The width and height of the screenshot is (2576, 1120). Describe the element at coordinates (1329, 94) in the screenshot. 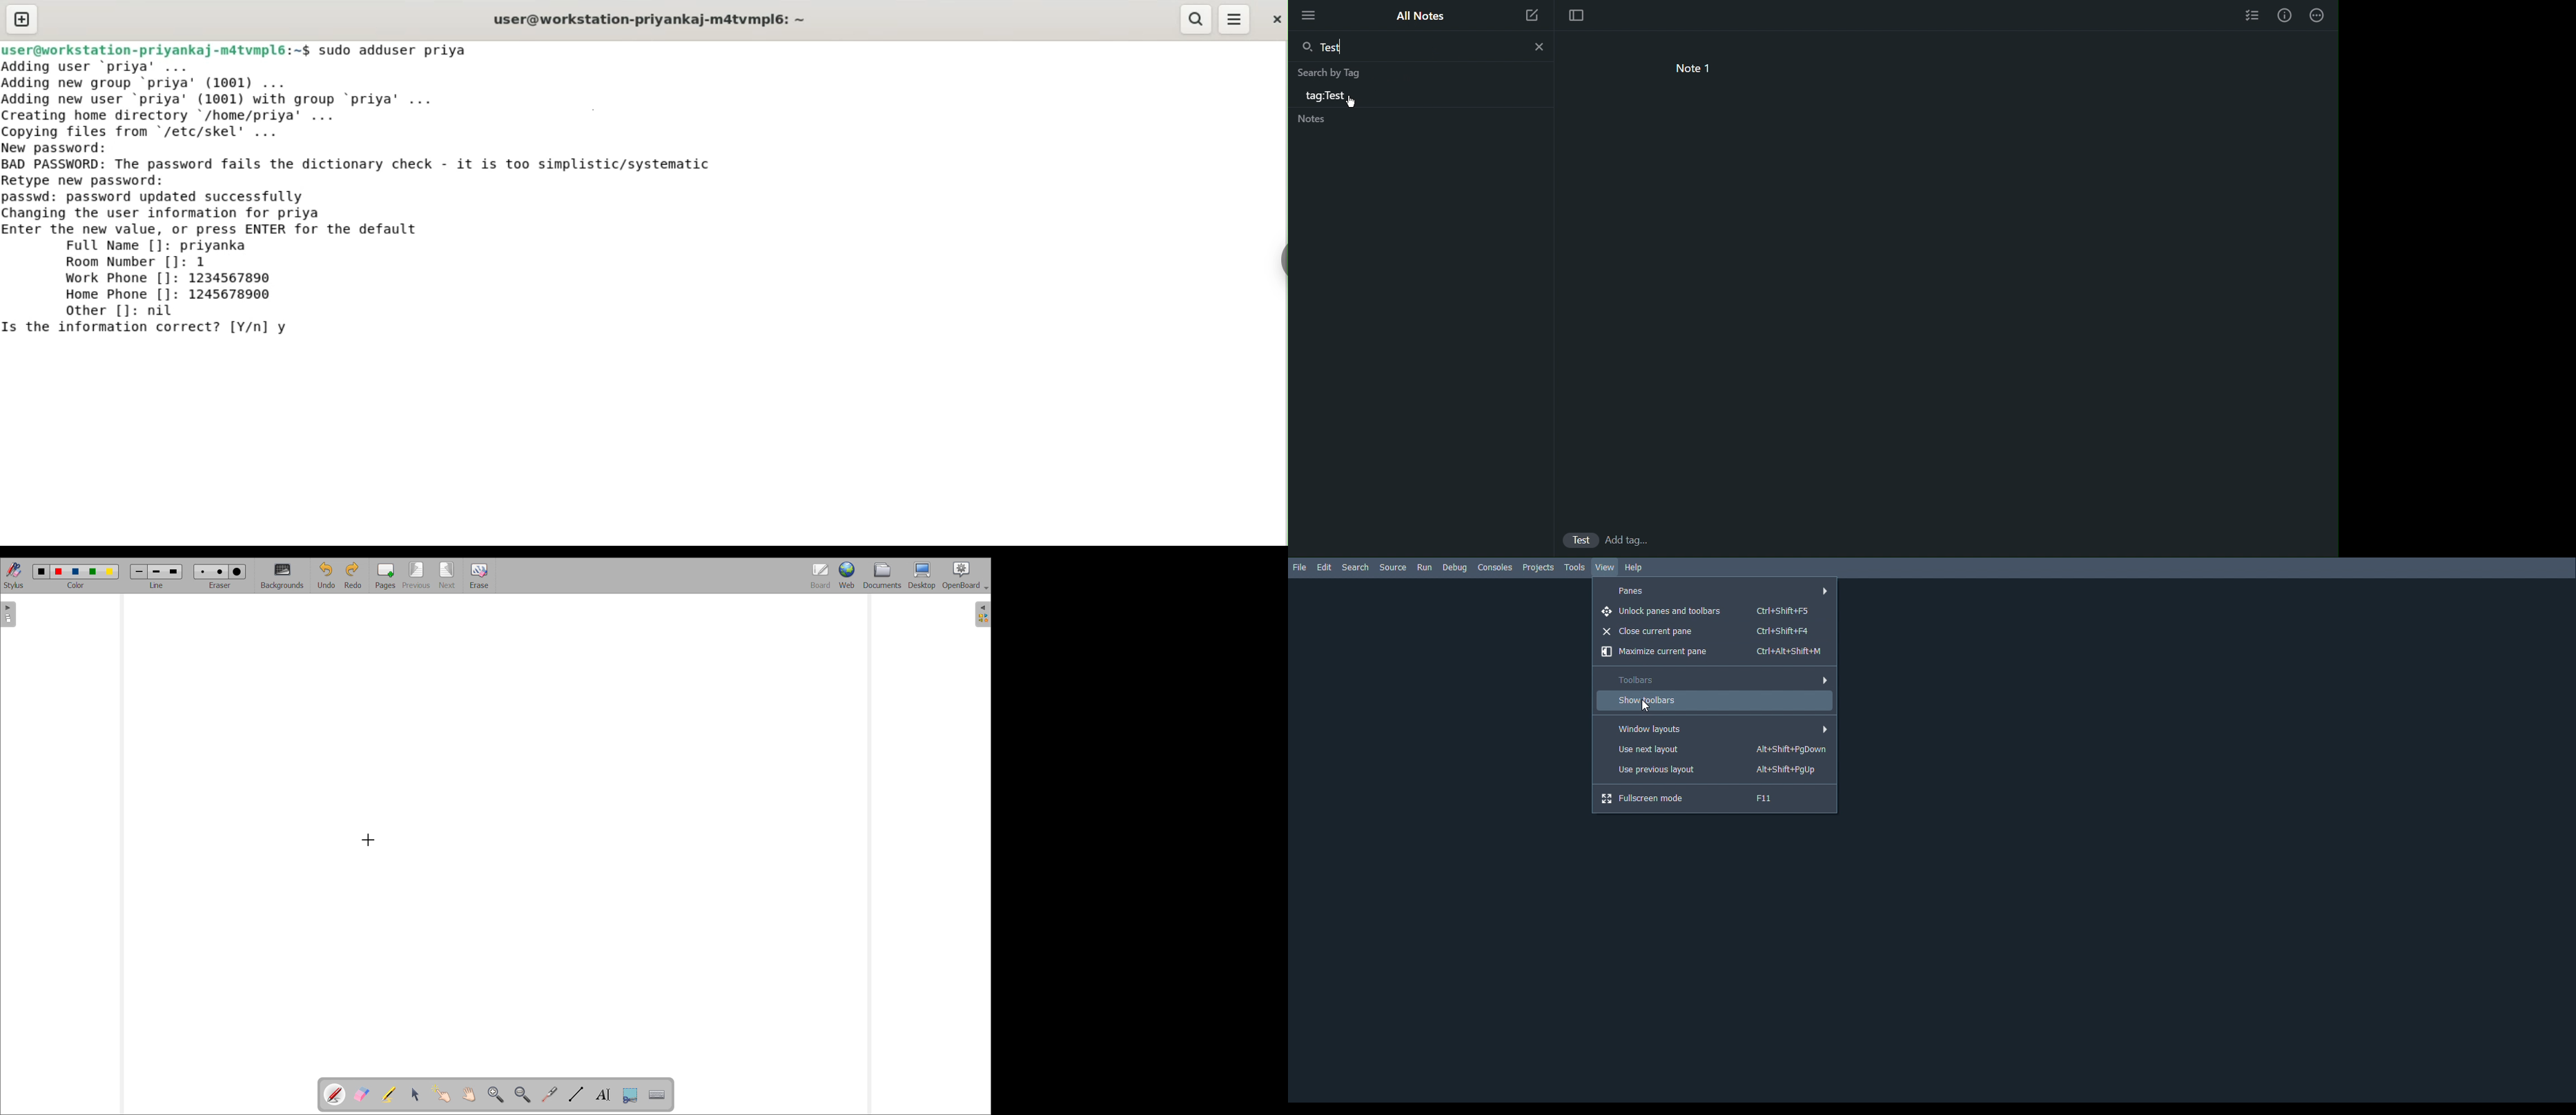

I see `tag:Test` at that location.